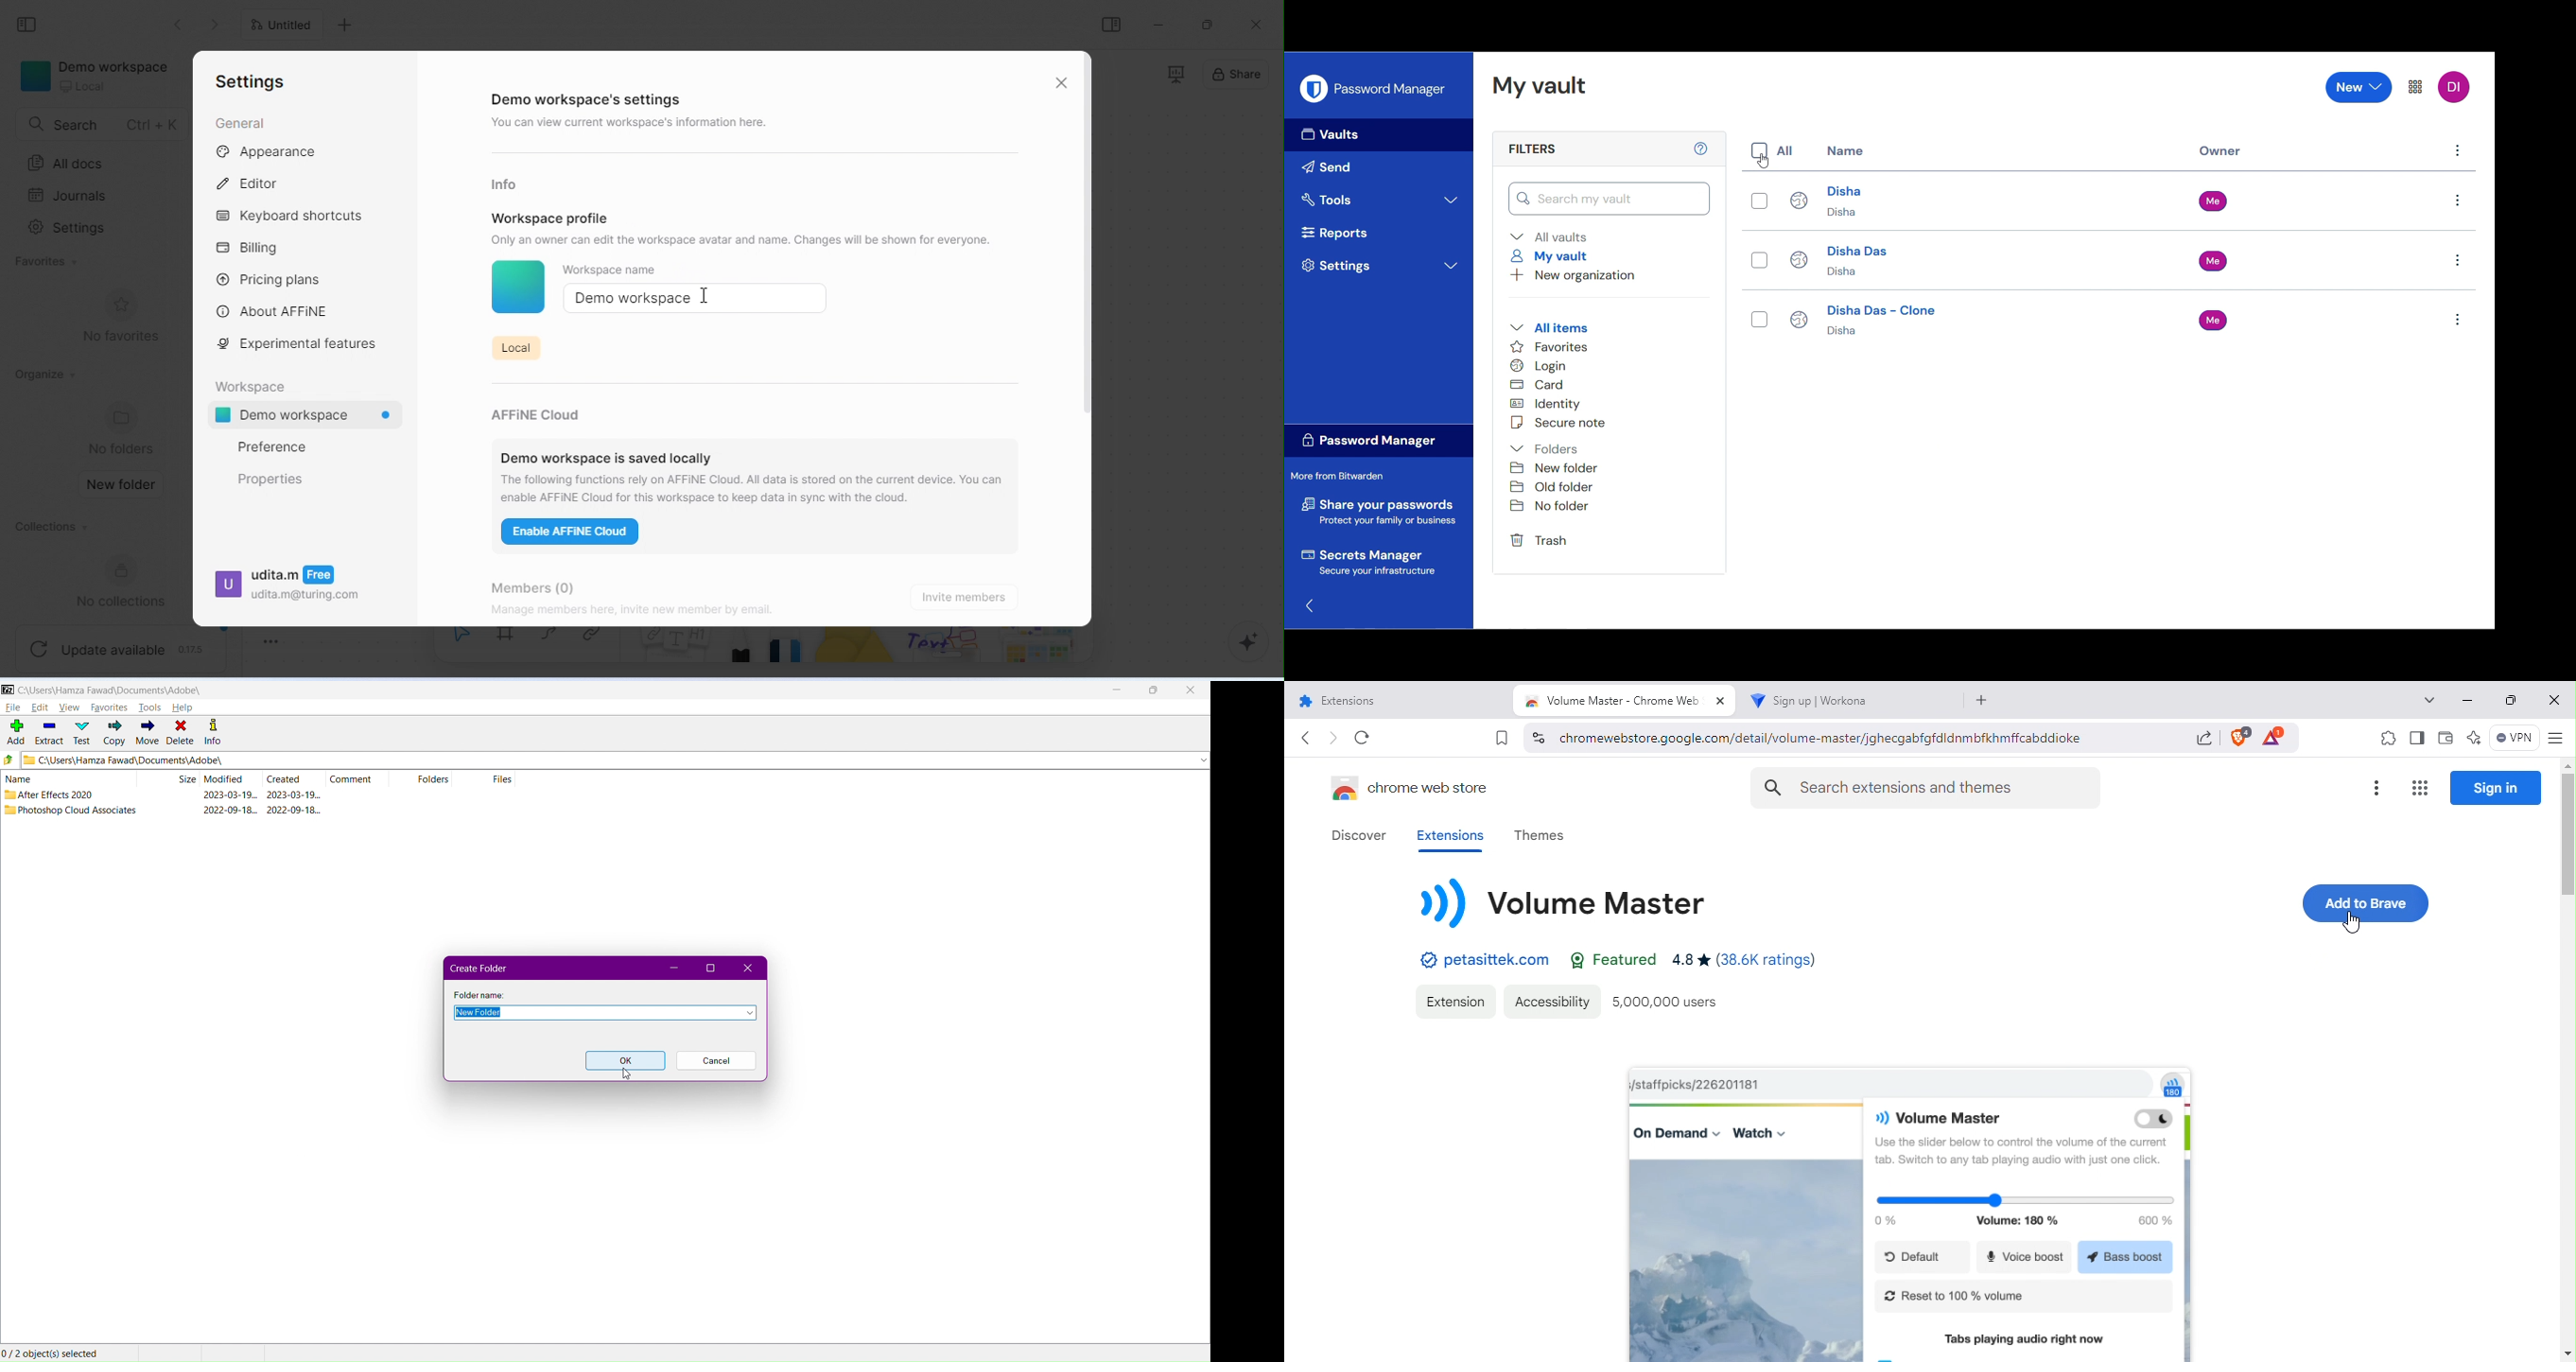 The width and height of the screenshot is (2576, 1372). What do you see at coordinates (250, 83) in the screenshot?
I see `settings` at bounding box center [250, 83].